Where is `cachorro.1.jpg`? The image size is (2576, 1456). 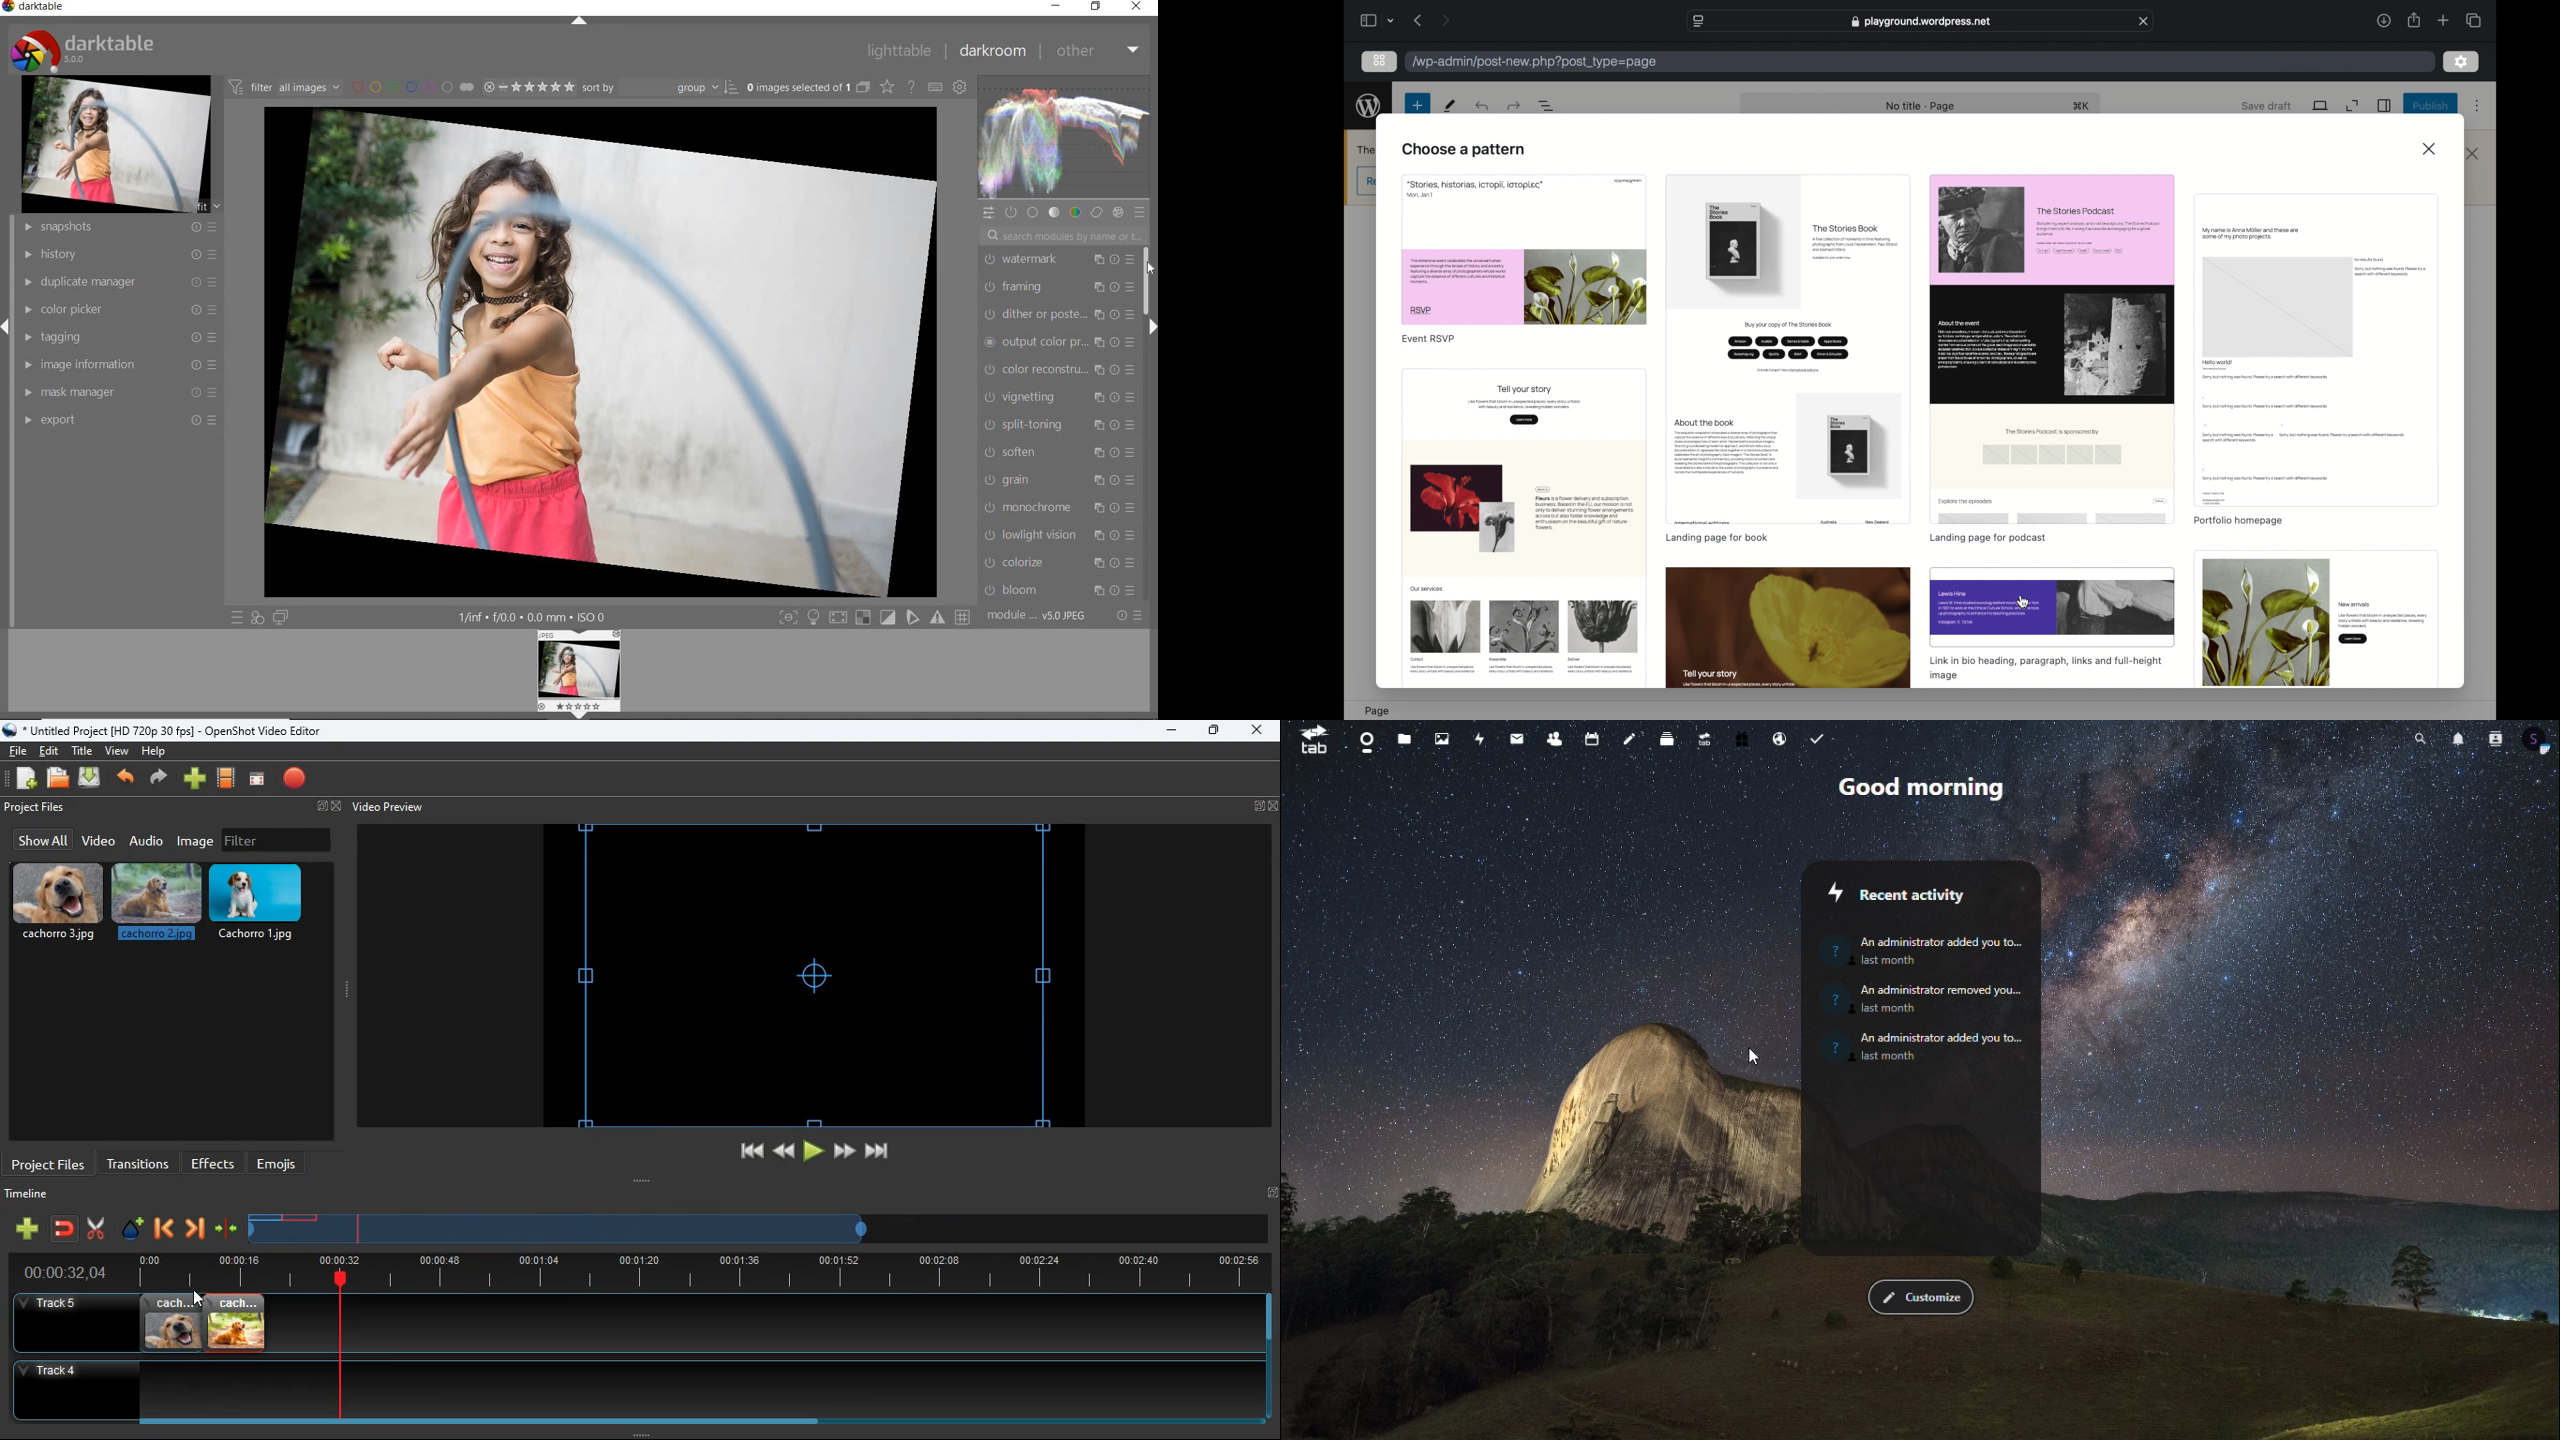 cachorro.1.jpg is located at coordinates (263, 903).